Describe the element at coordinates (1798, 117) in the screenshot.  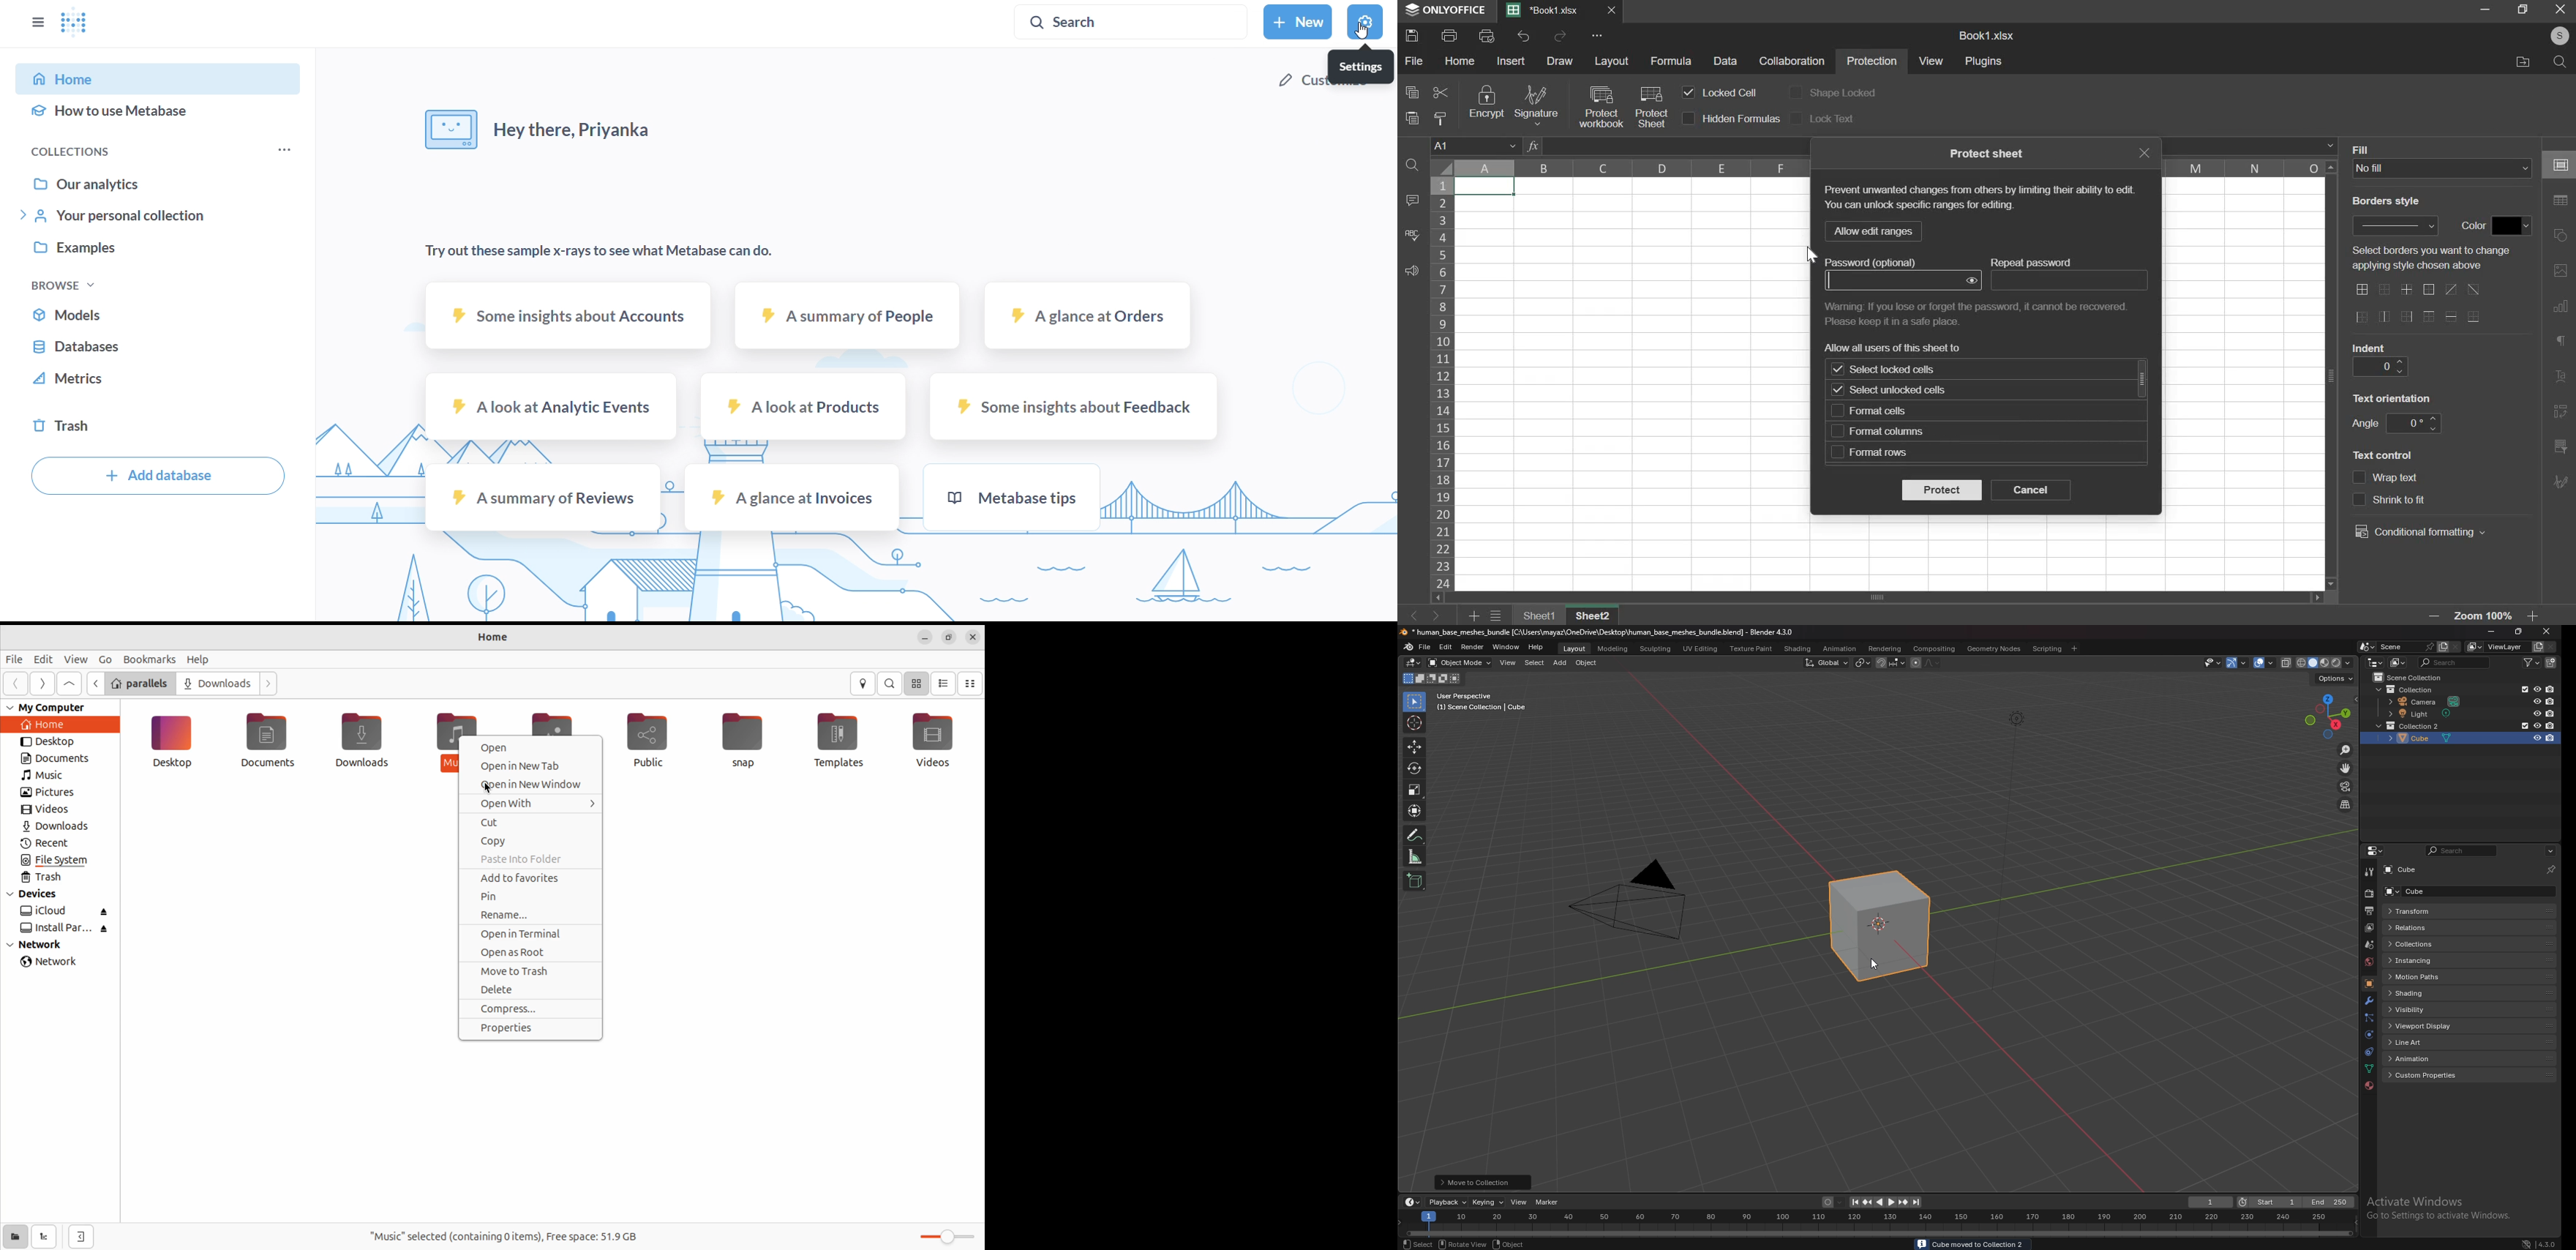
I see `checkbox` at that location.